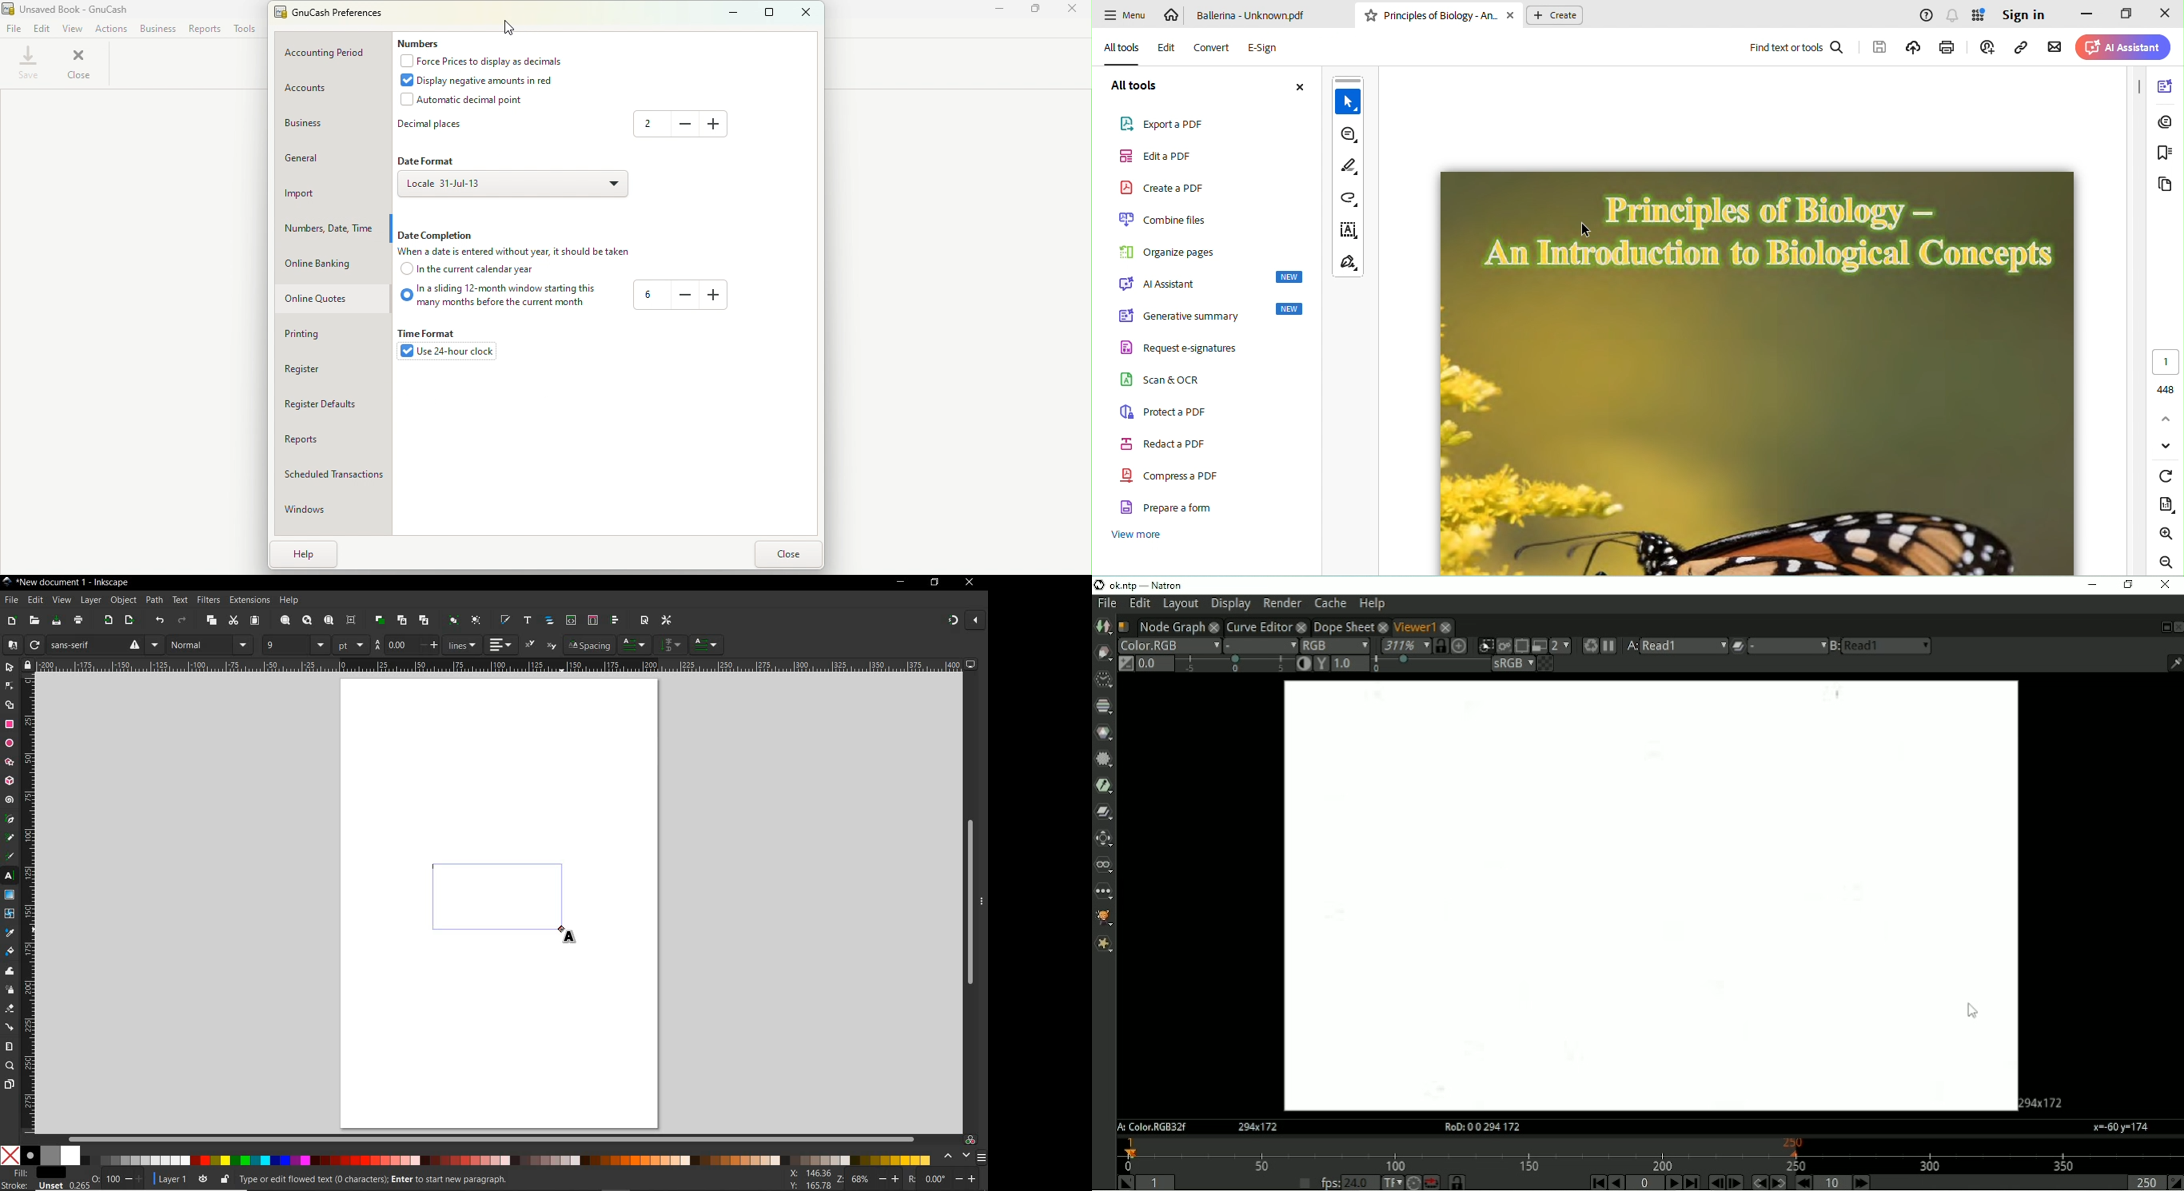 The height and width of the screenshot is (1204, 2184). I want to click on Windows, so click(309, 509).